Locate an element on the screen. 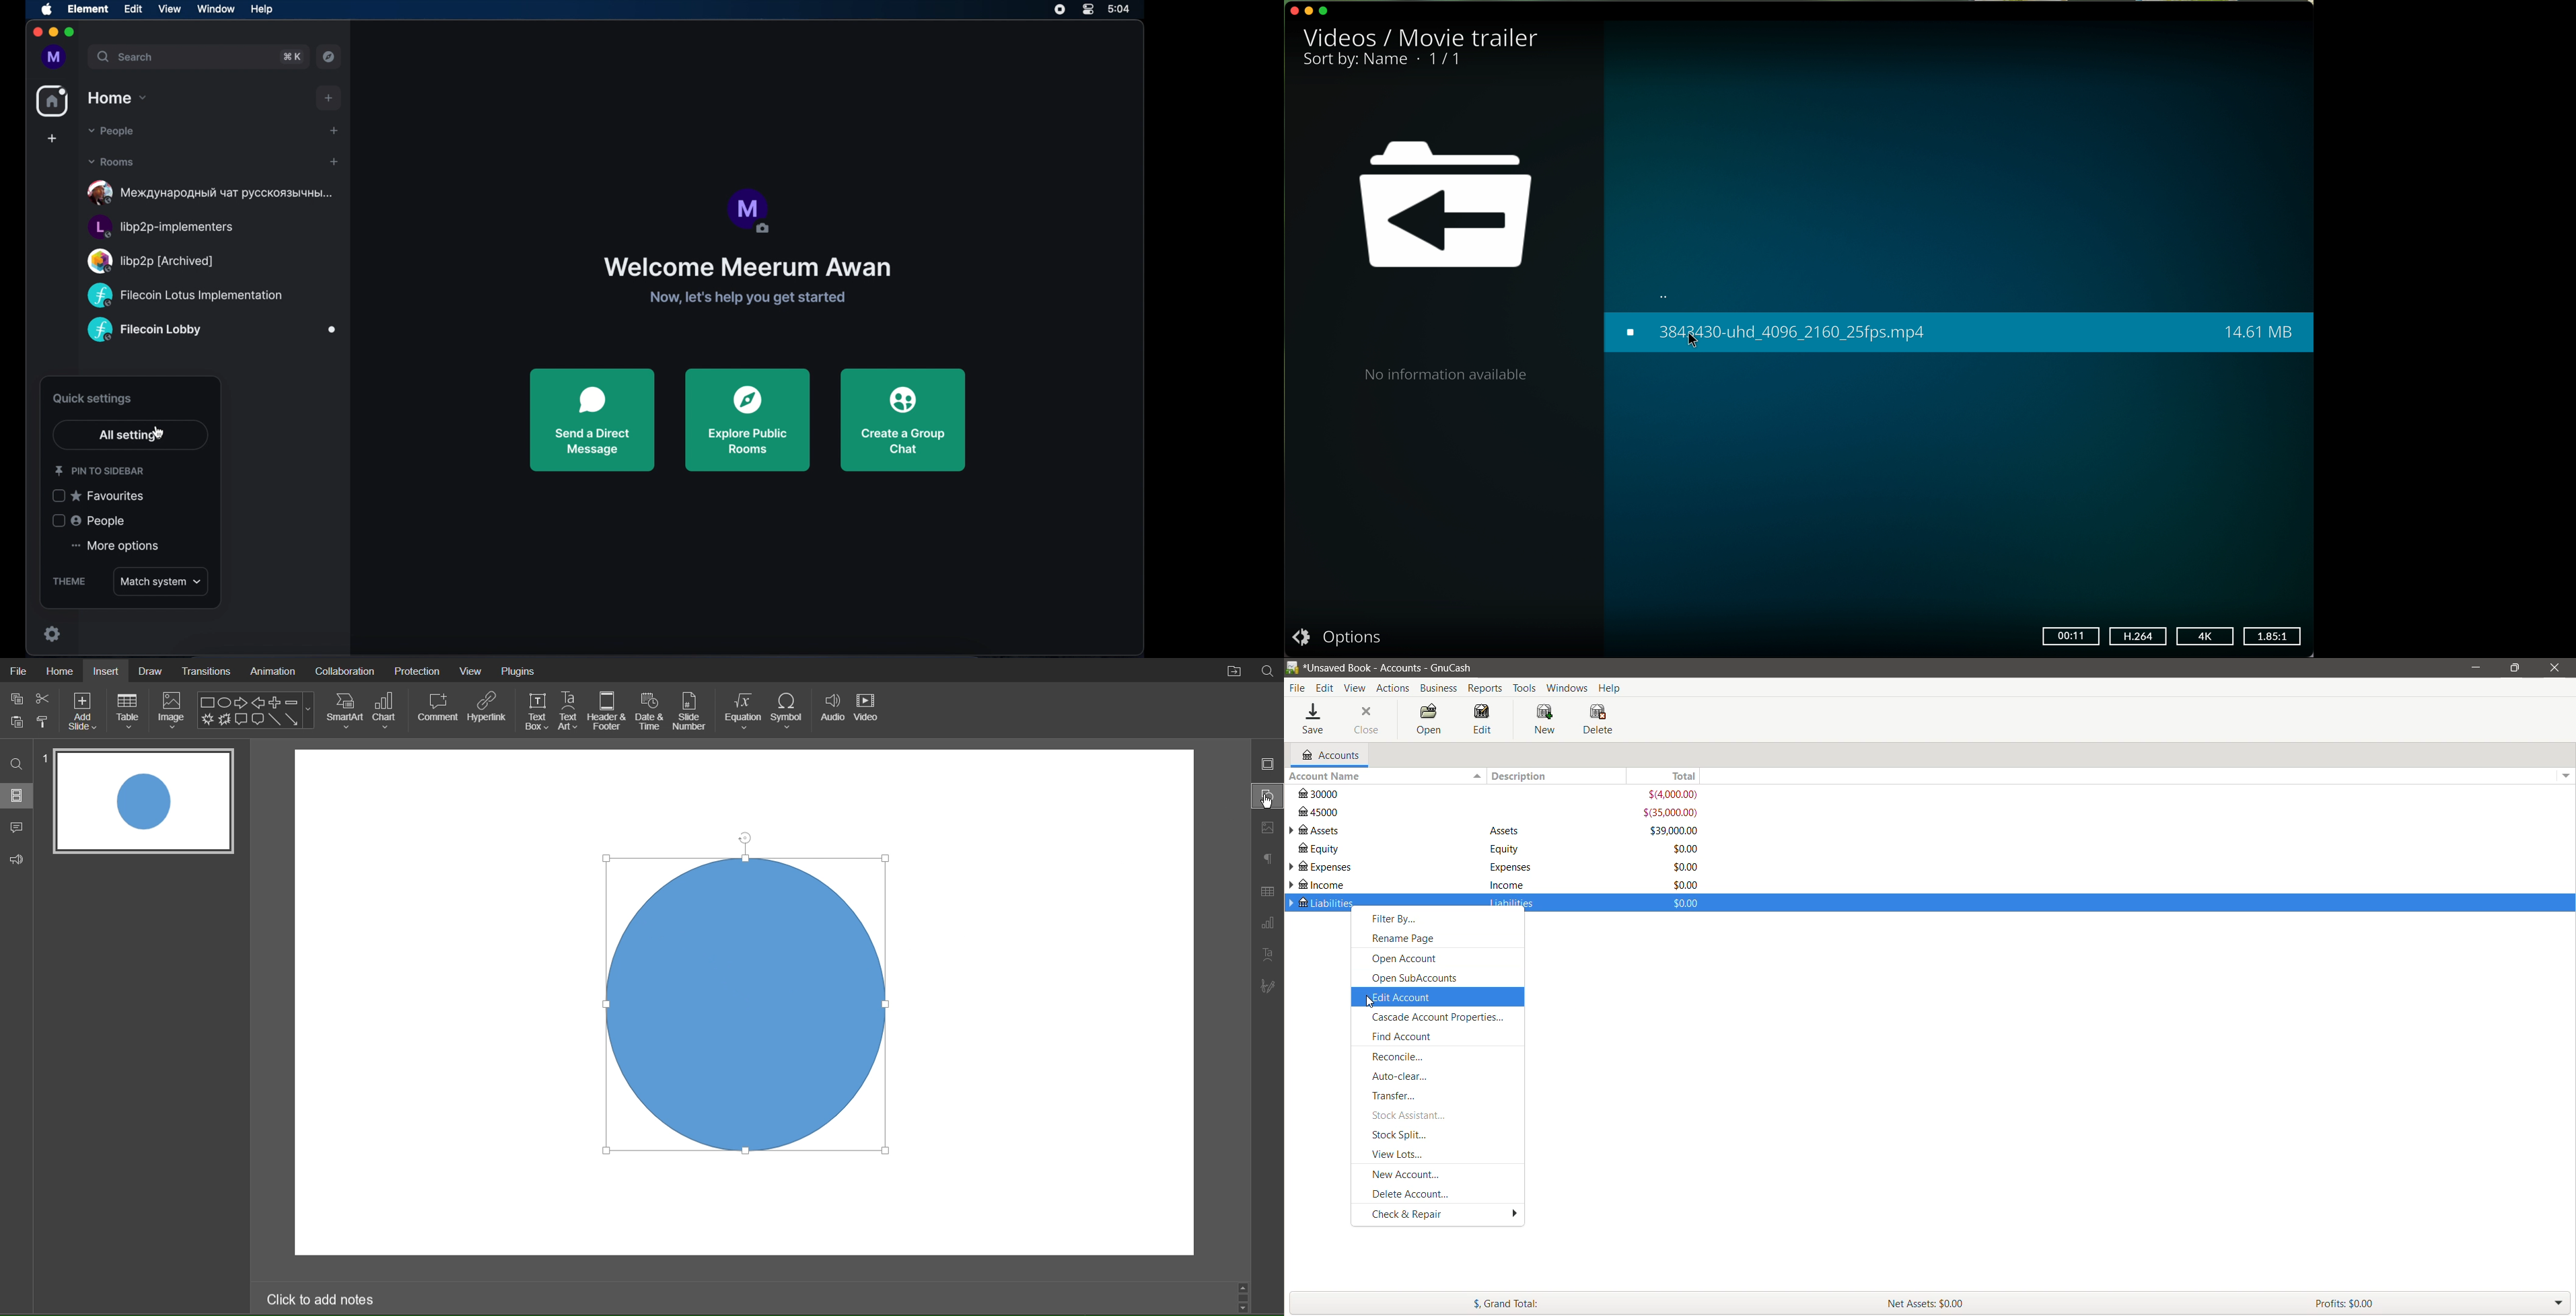 The width and height of the screenshot is (2576, 1316). Filecoin Lobby is located at coordinates (145, 331).